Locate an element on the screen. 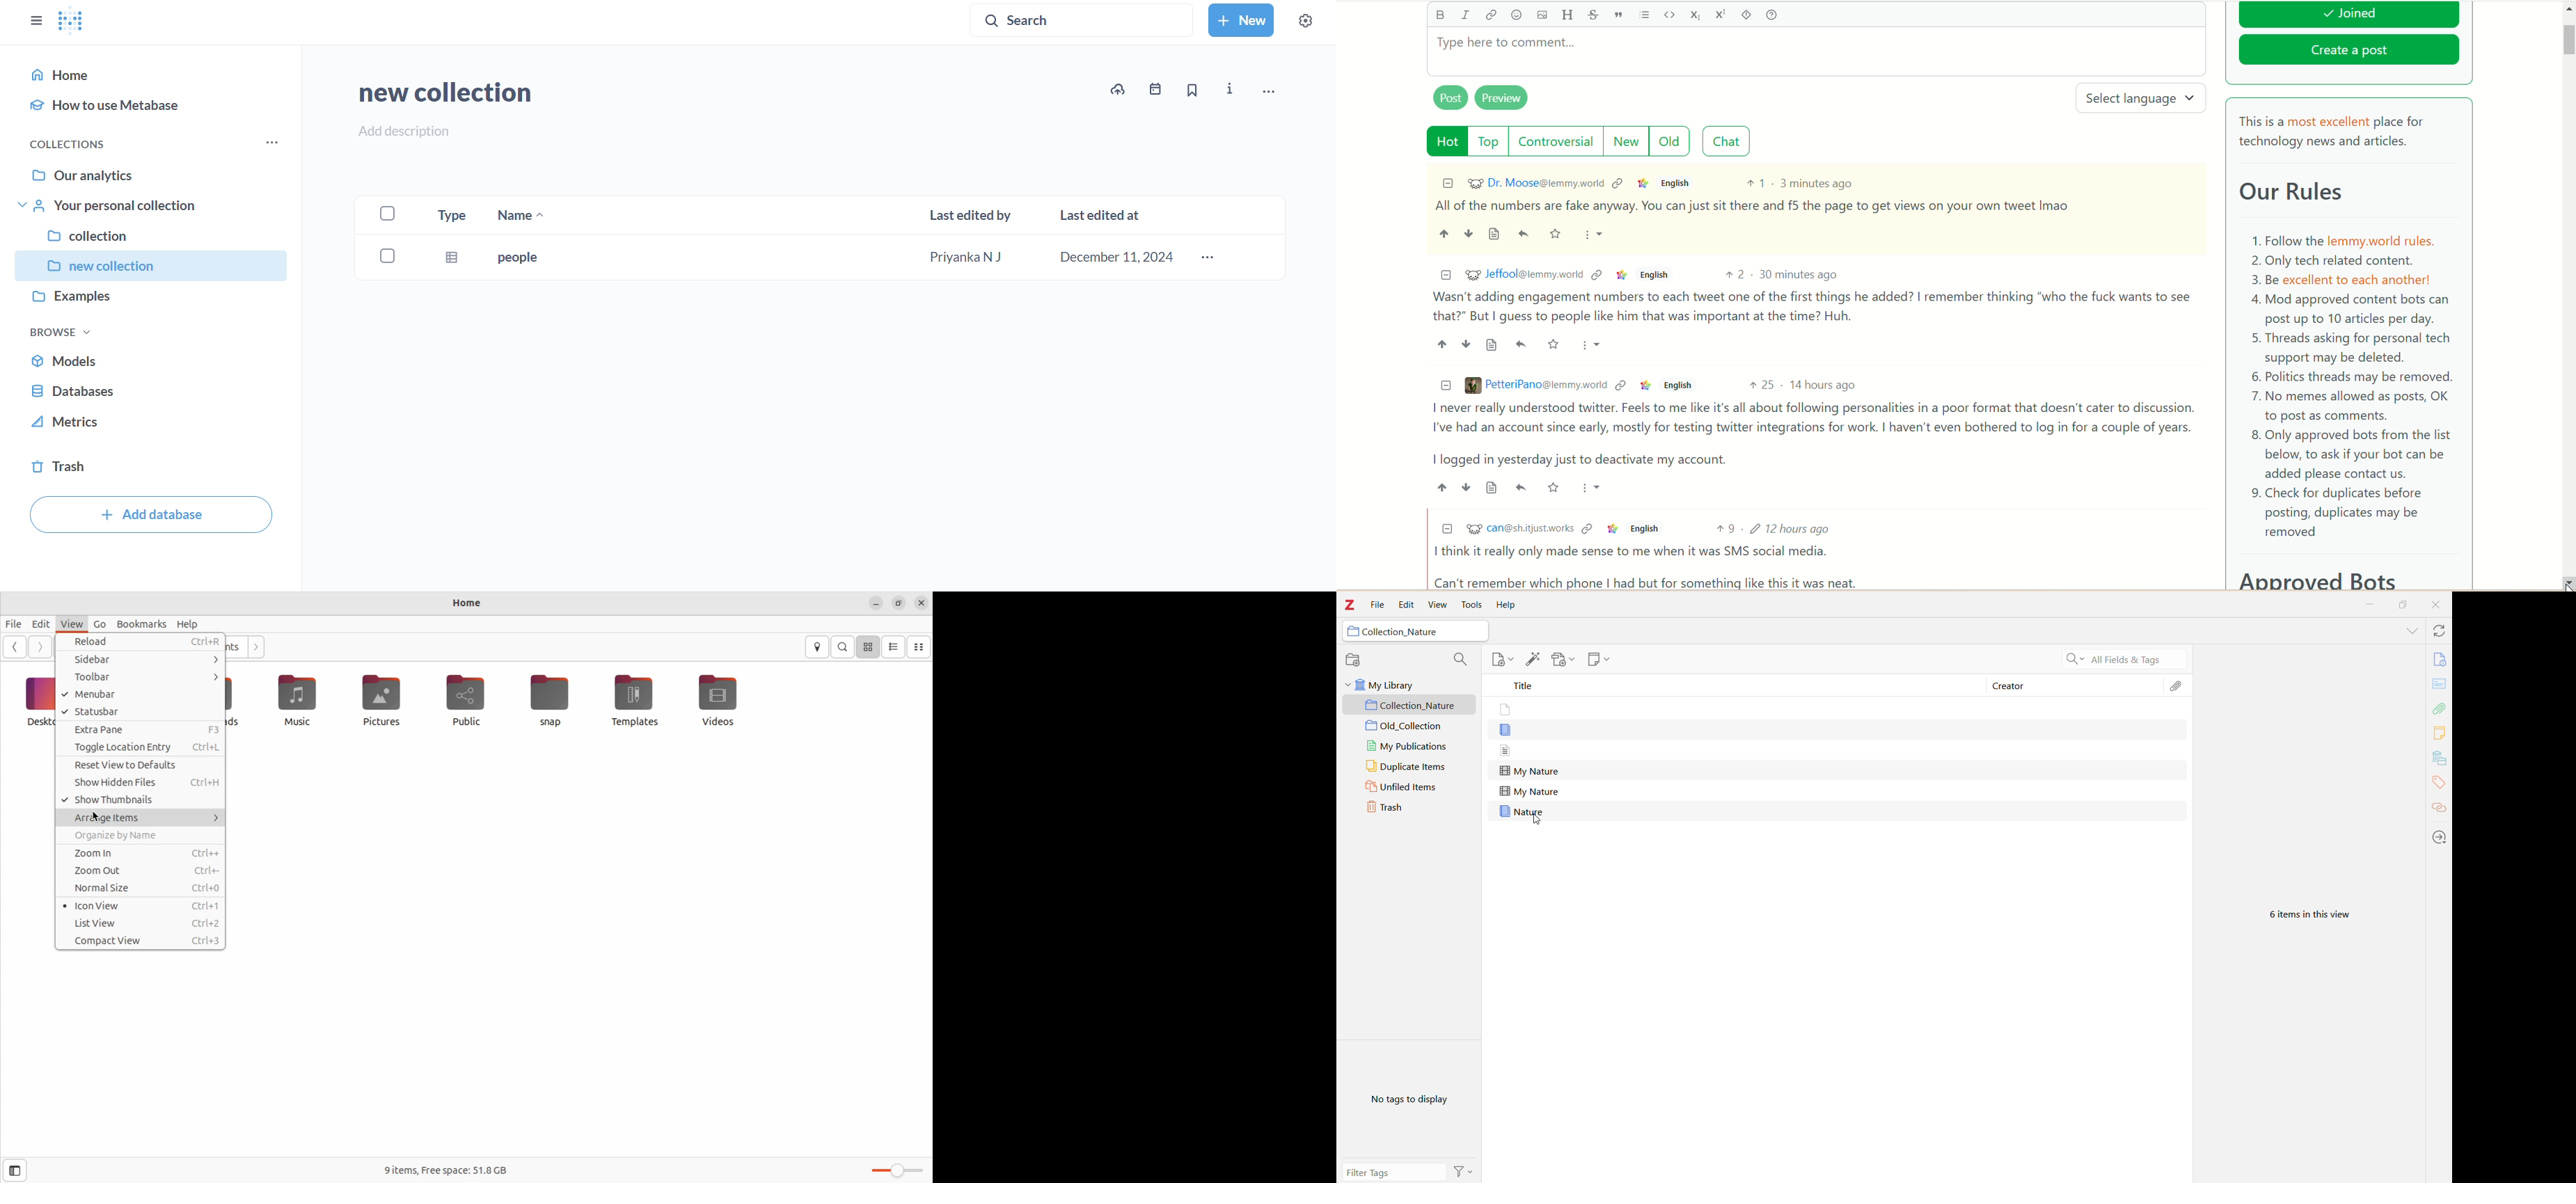 Image resolution: width=2576 pixels, height=1204 pixels. item without title  is located at coordinates (1504, 710).